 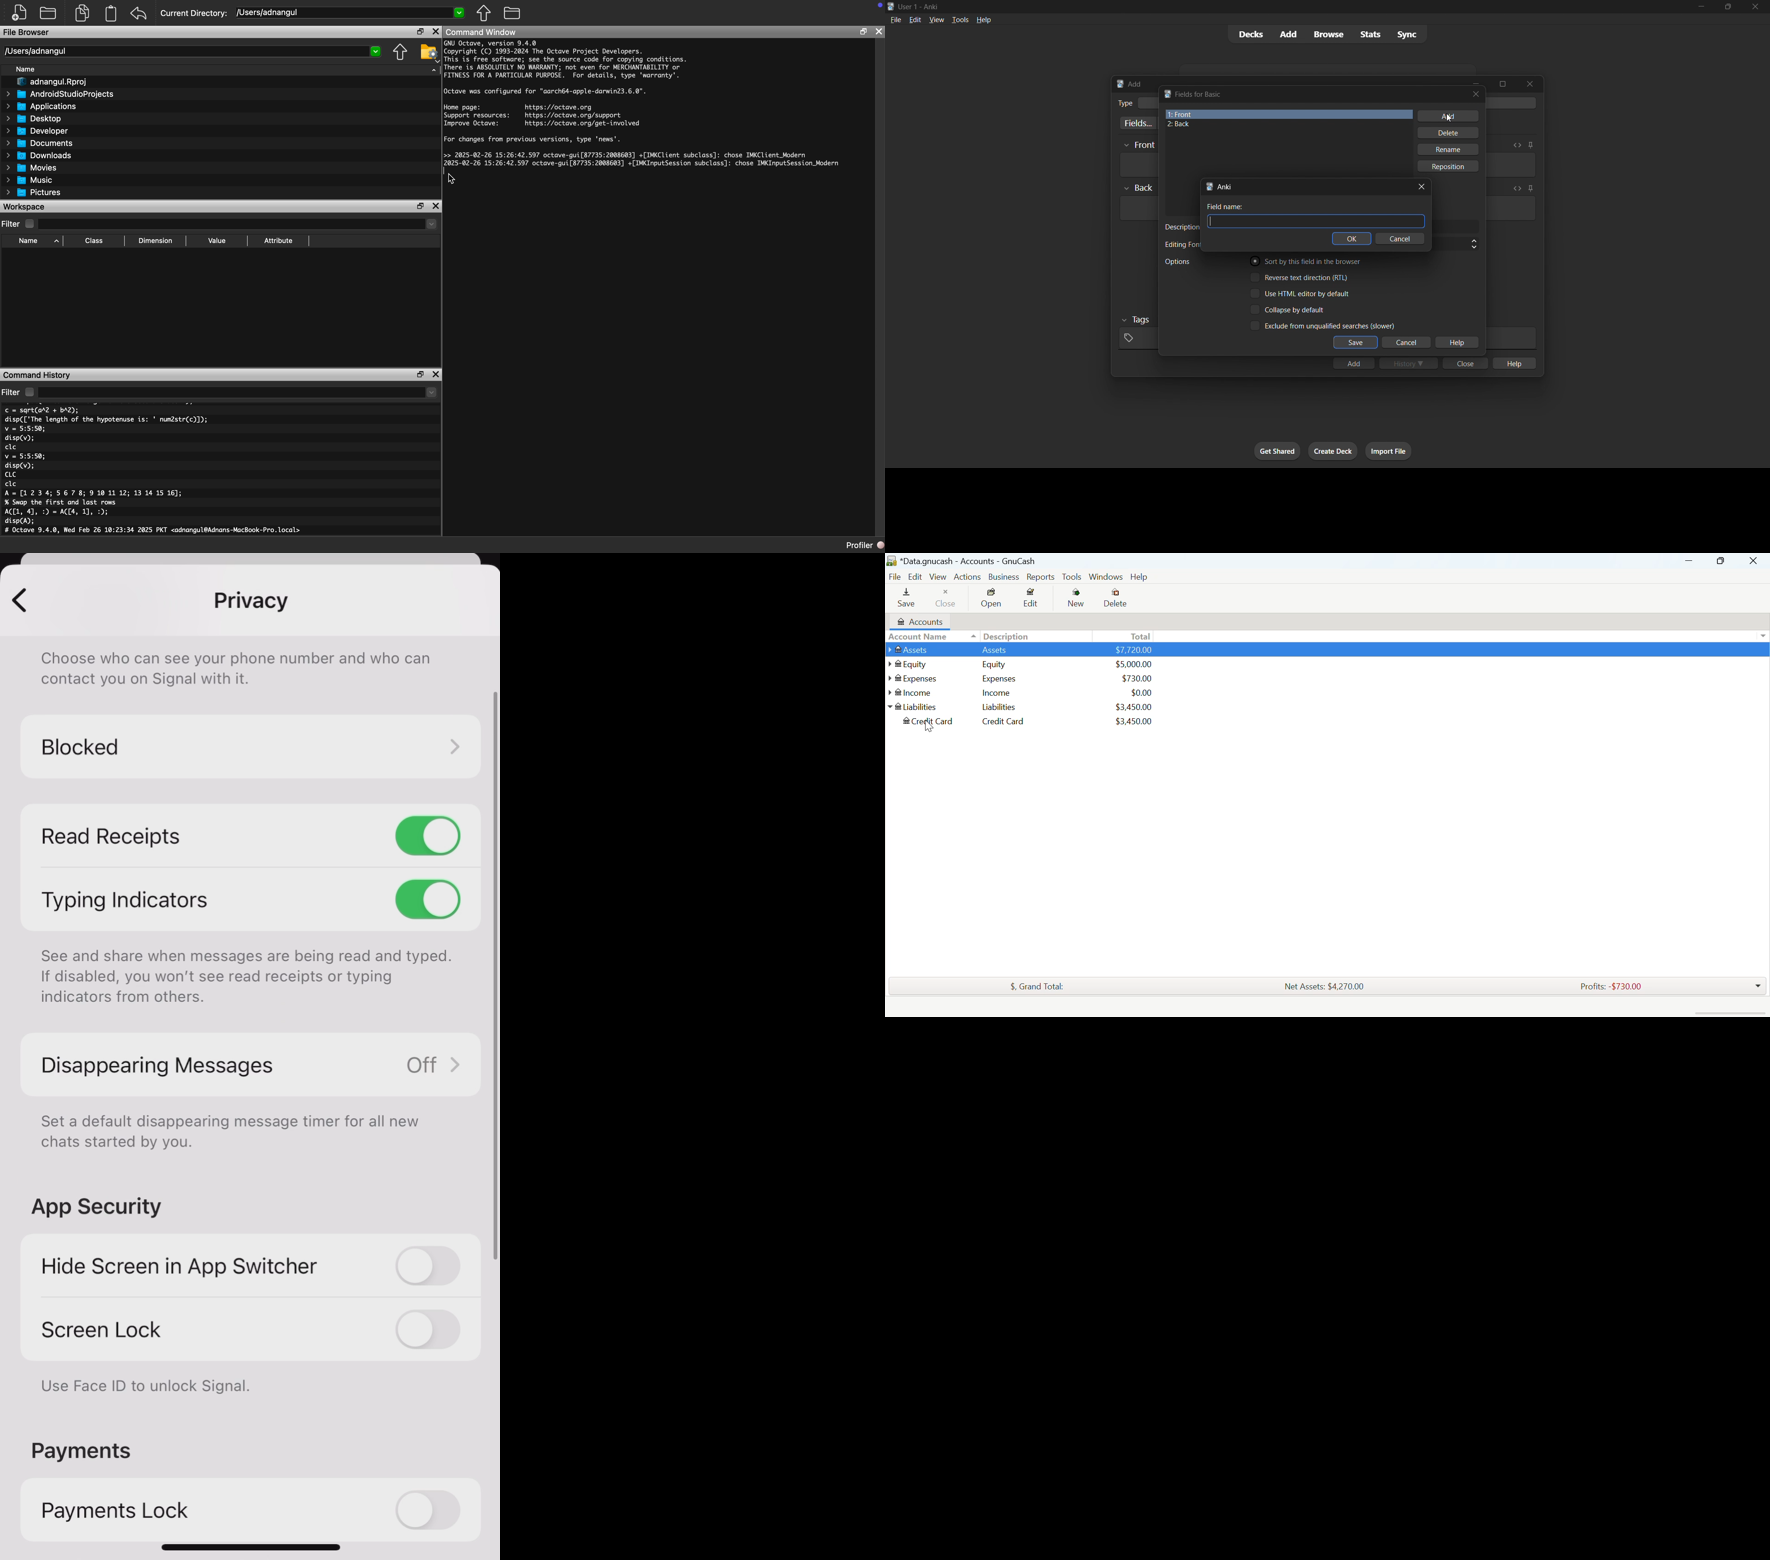 What do you see at coordinates (1409, 363) in the screenshot?
I see `history` at bounding box center [1409, 363].